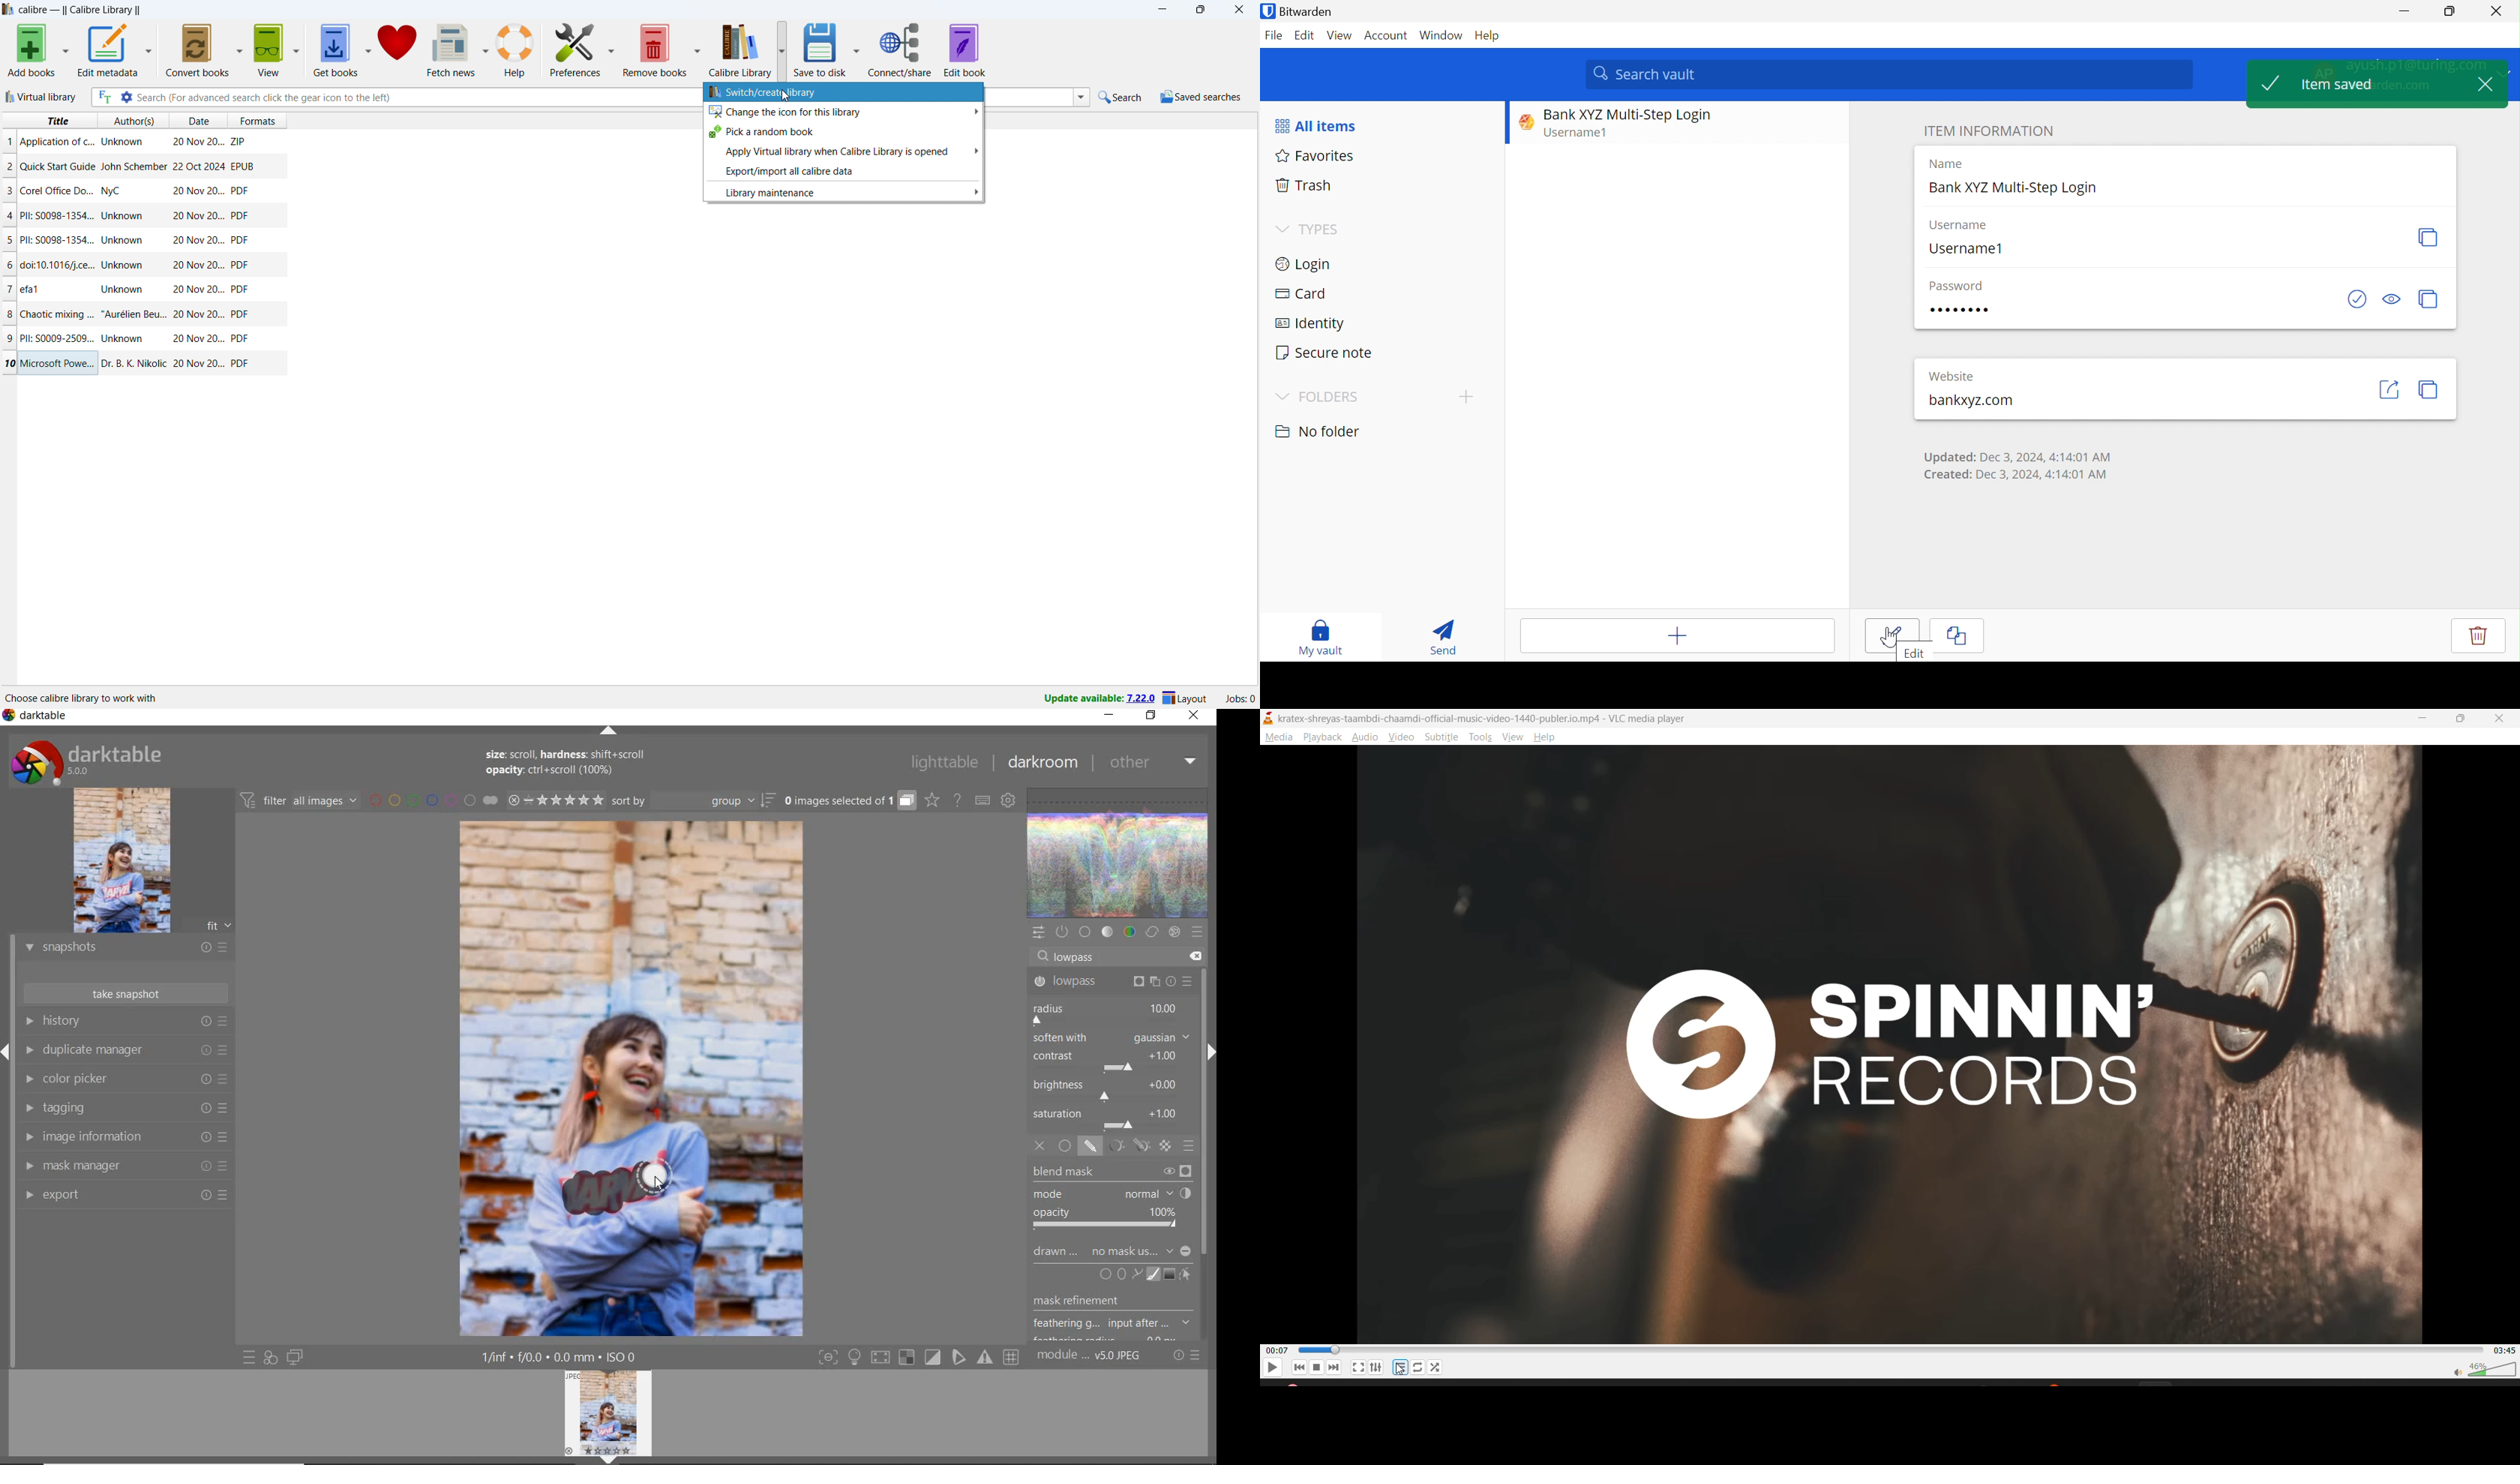 This screenshot has width=2520, height=1484. What do you see at coordinates (1197, 932) in the screenshot?
I see `presets` at bounding box center [1197, 932].